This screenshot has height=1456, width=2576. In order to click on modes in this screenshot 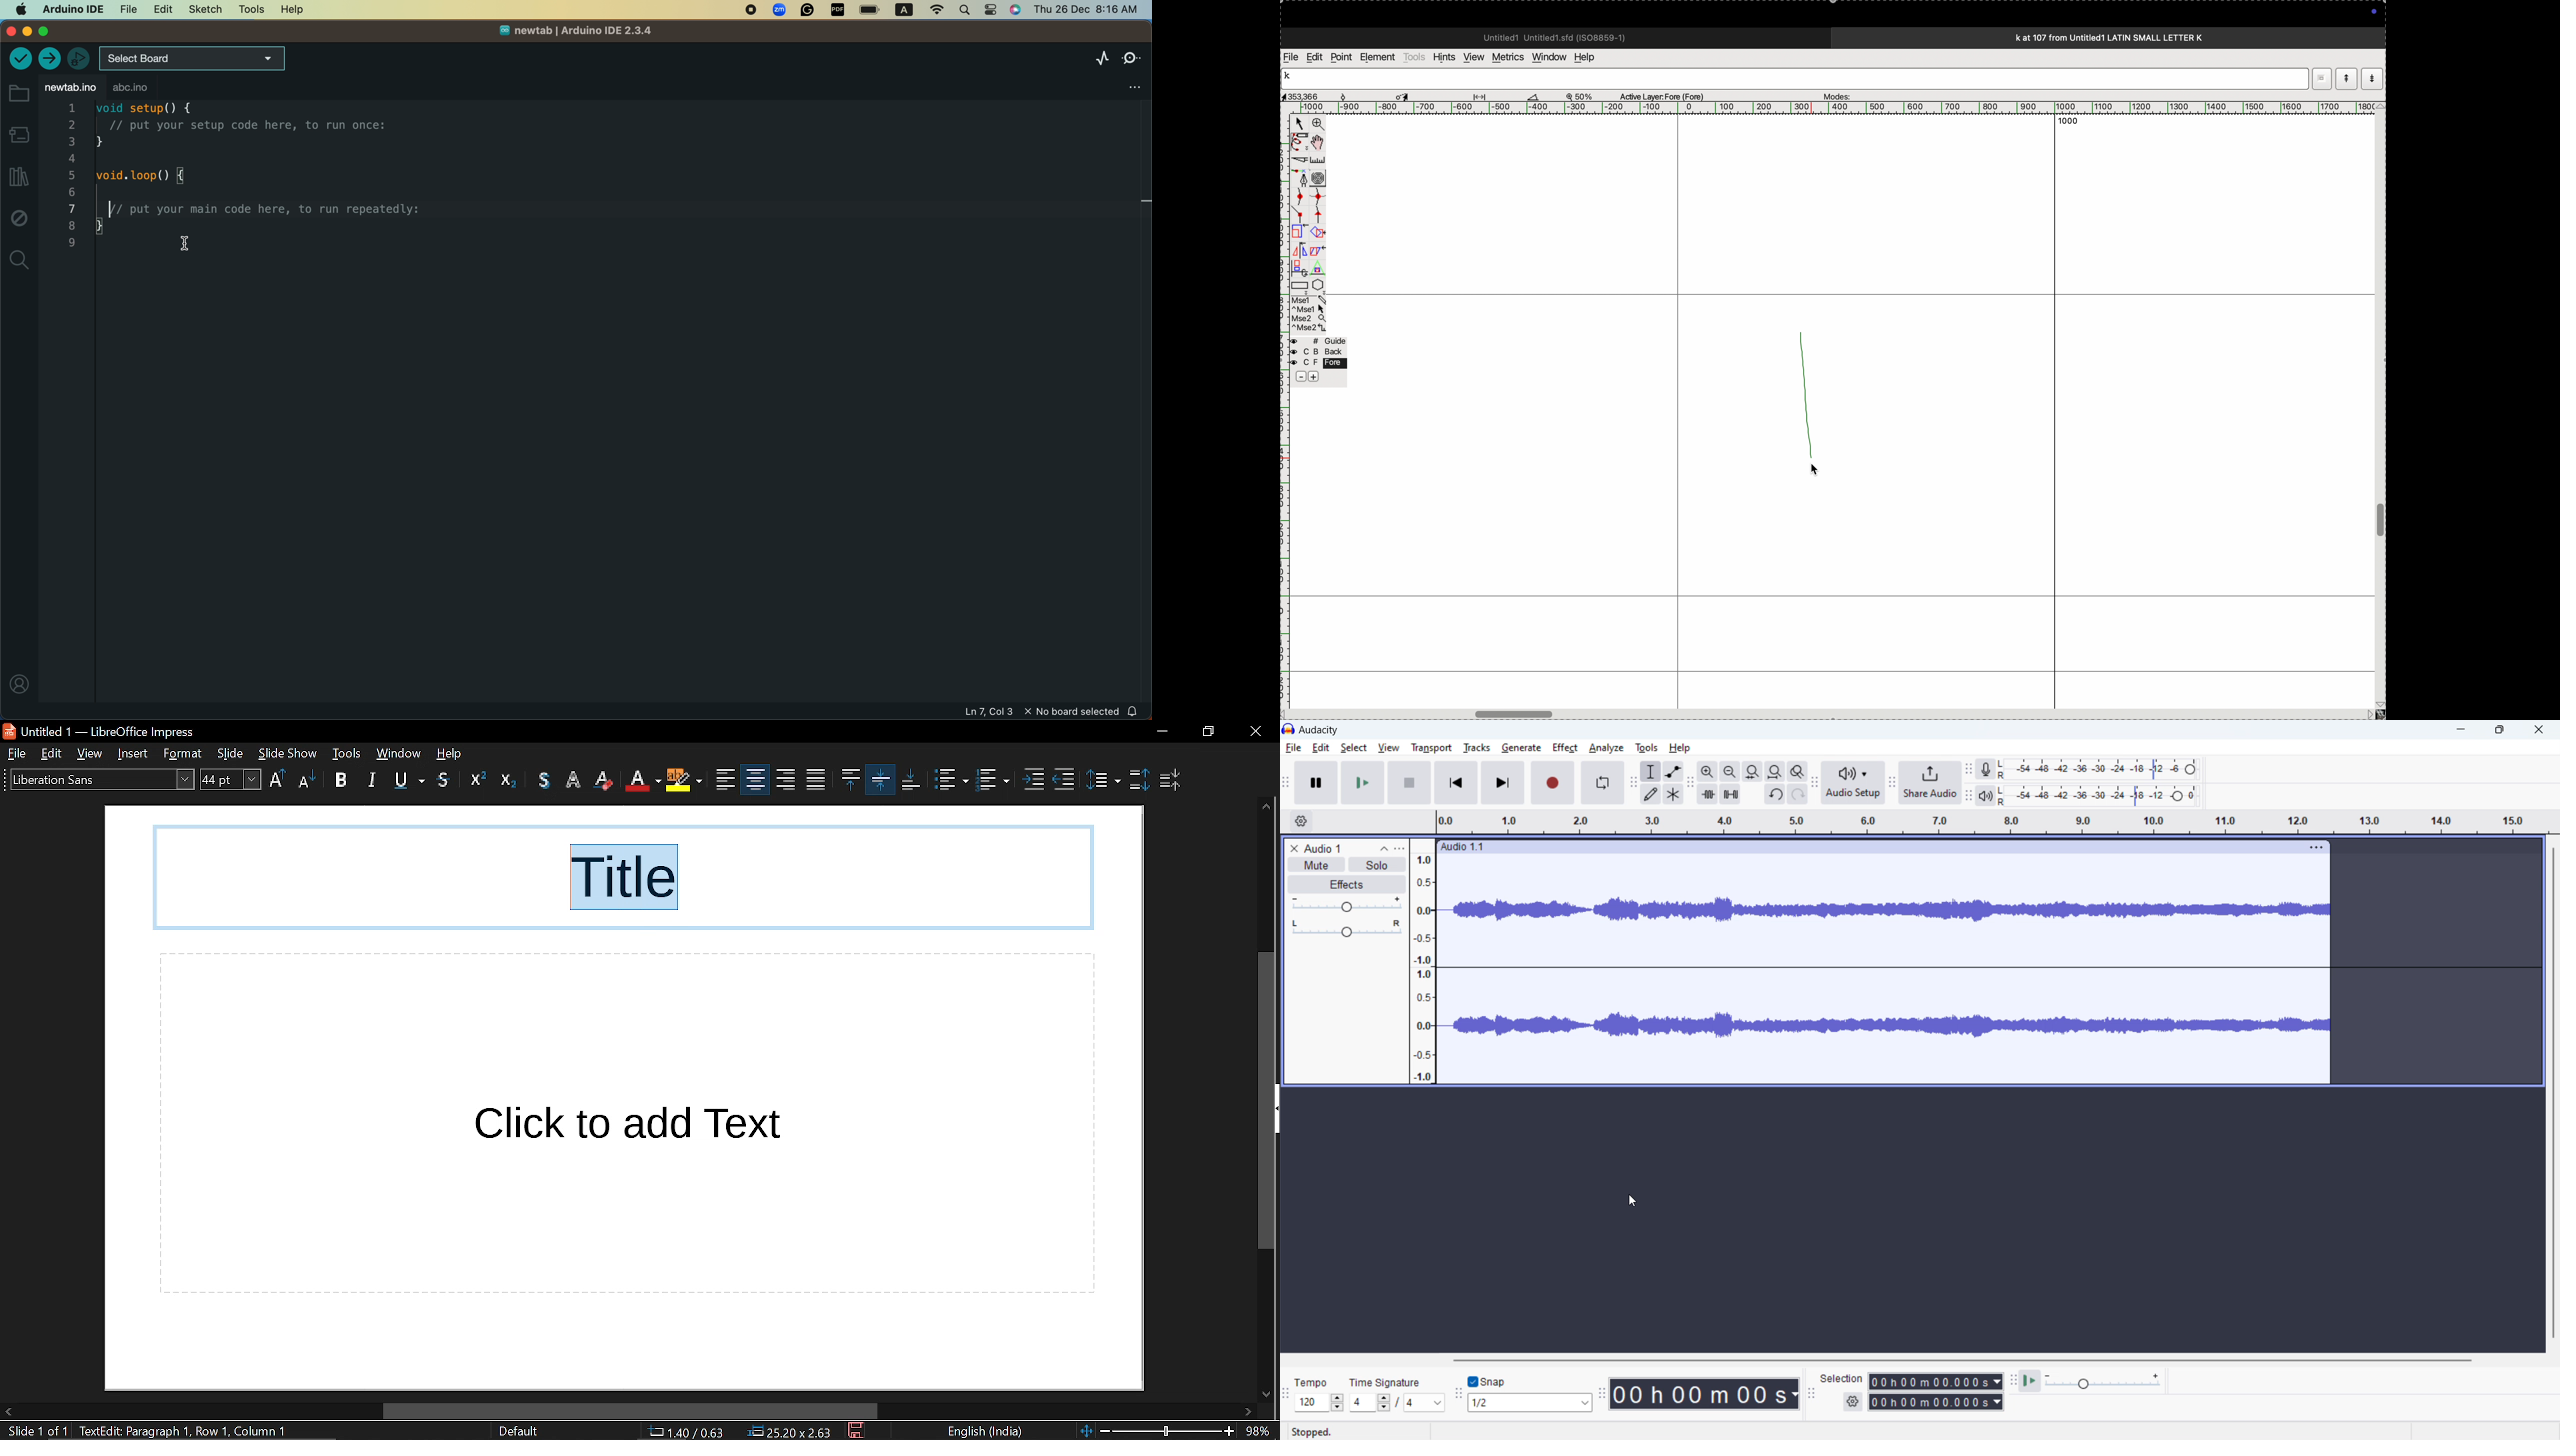, I will do `click(1834, 94)`.